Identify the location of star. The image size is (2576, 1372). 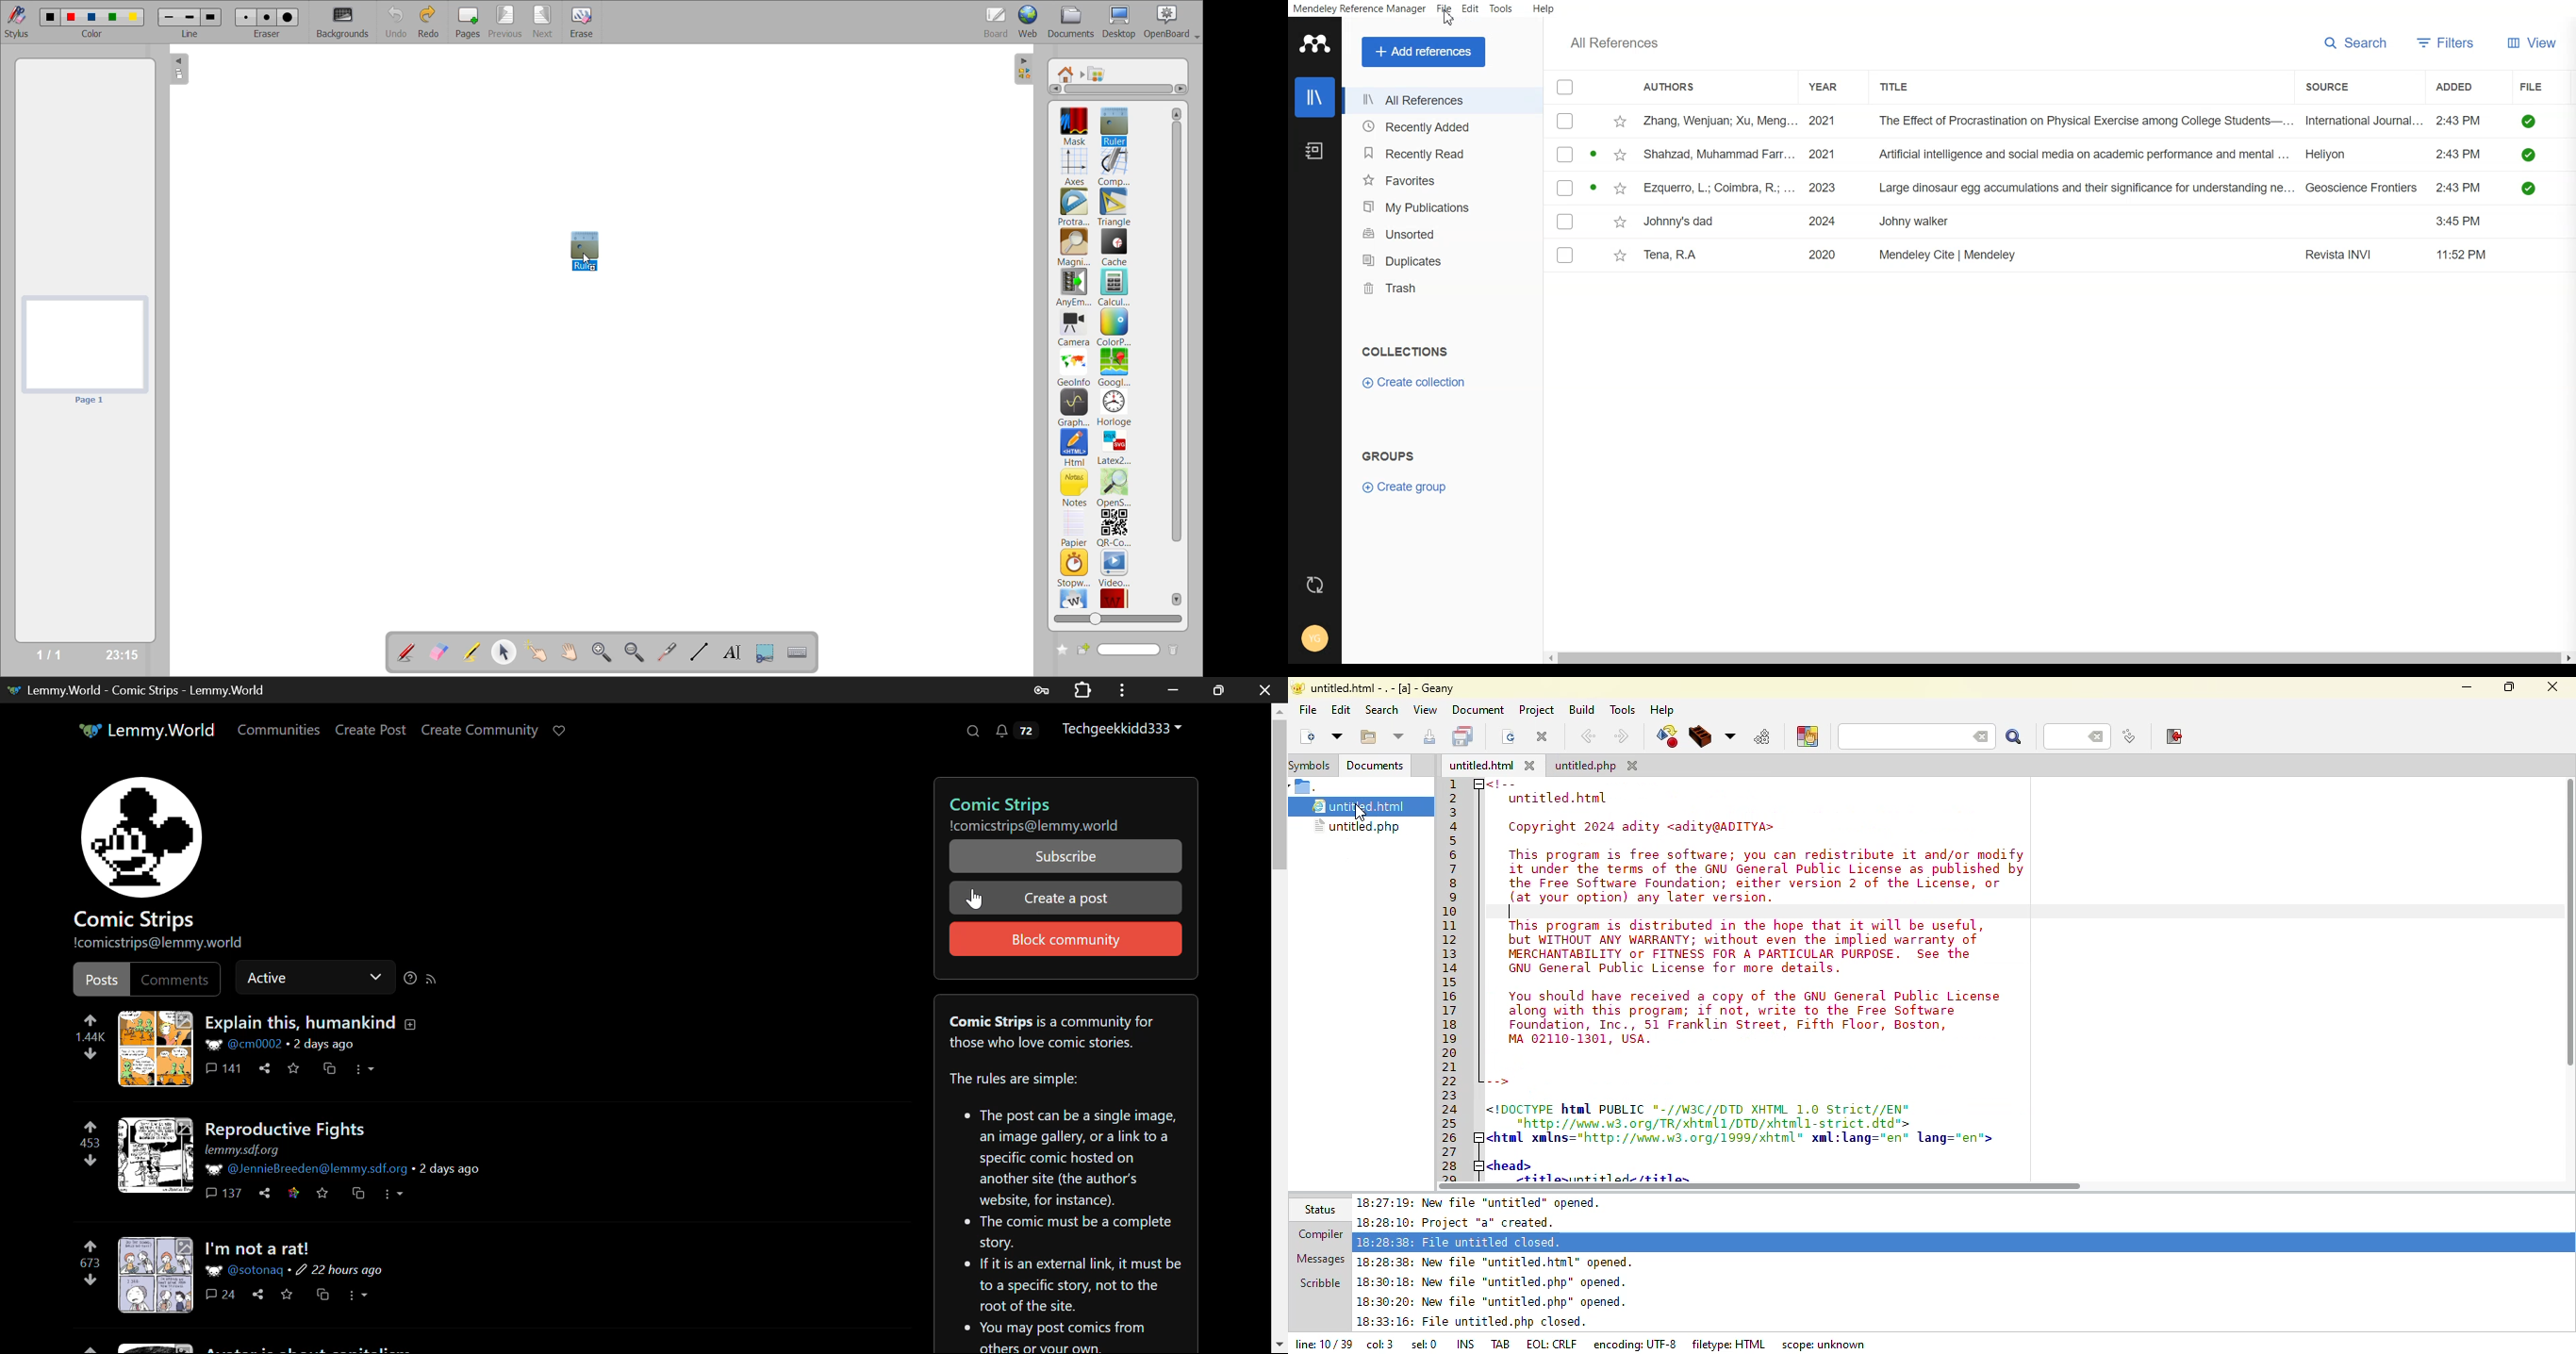
(1618, 190).